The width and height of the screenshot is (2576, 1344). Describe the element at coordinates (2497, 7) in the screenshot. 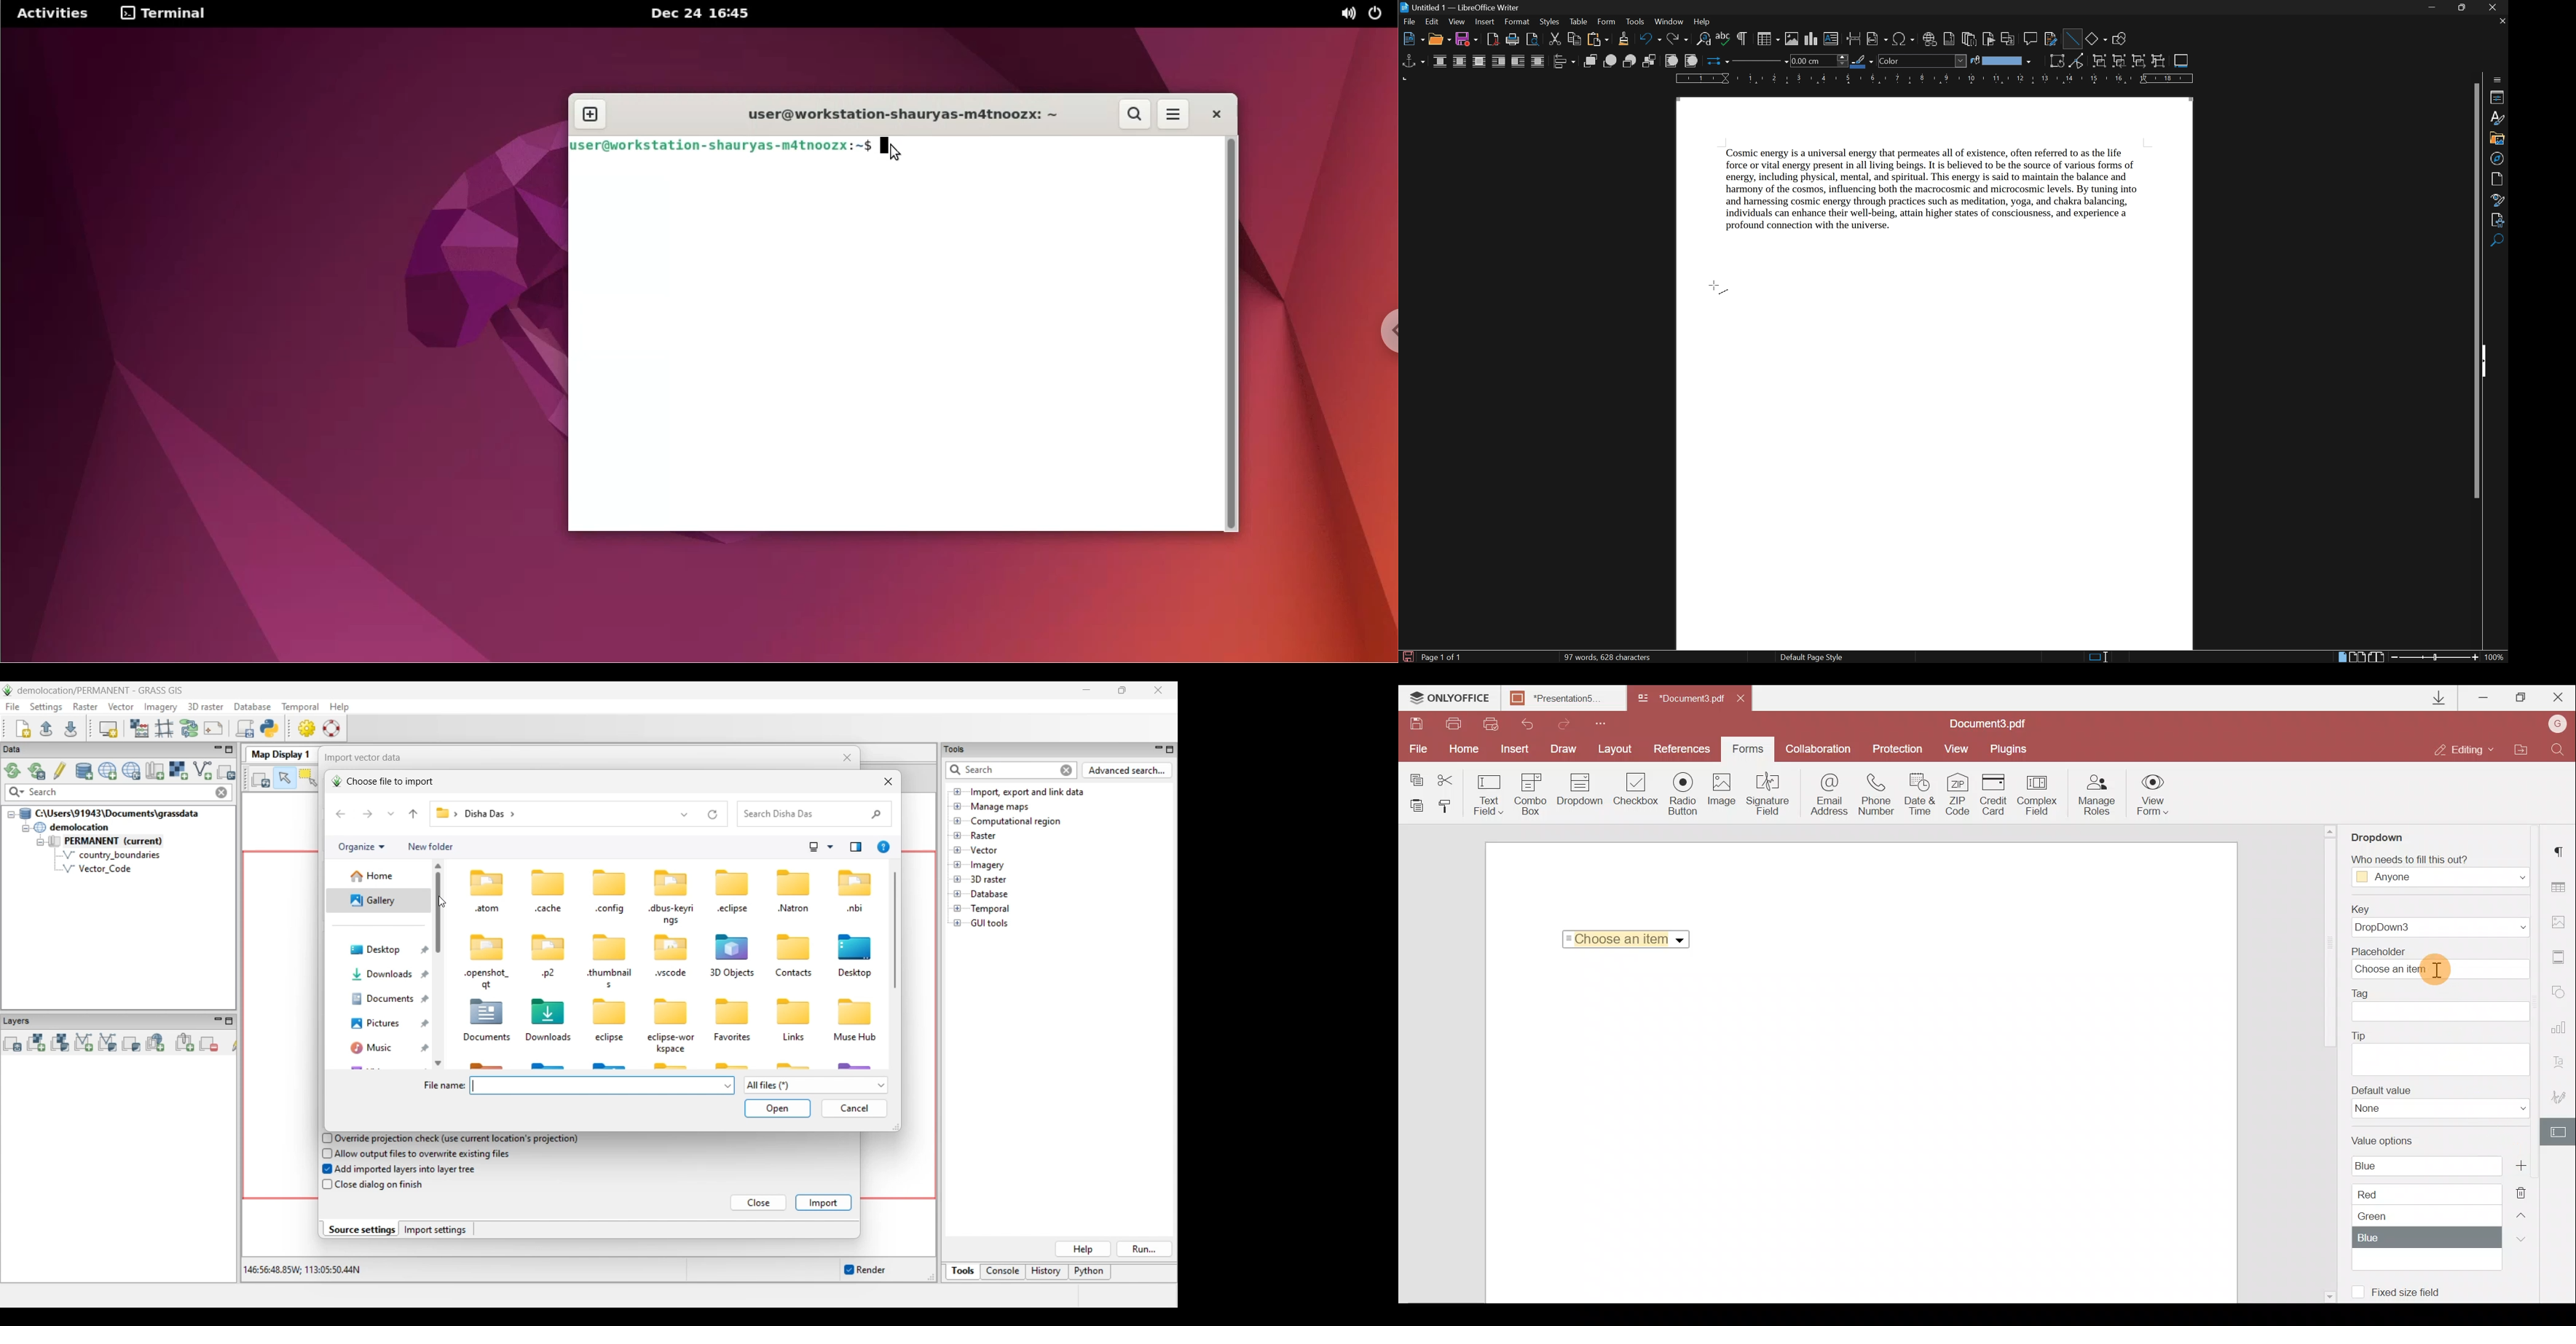

I see `close` at that location.